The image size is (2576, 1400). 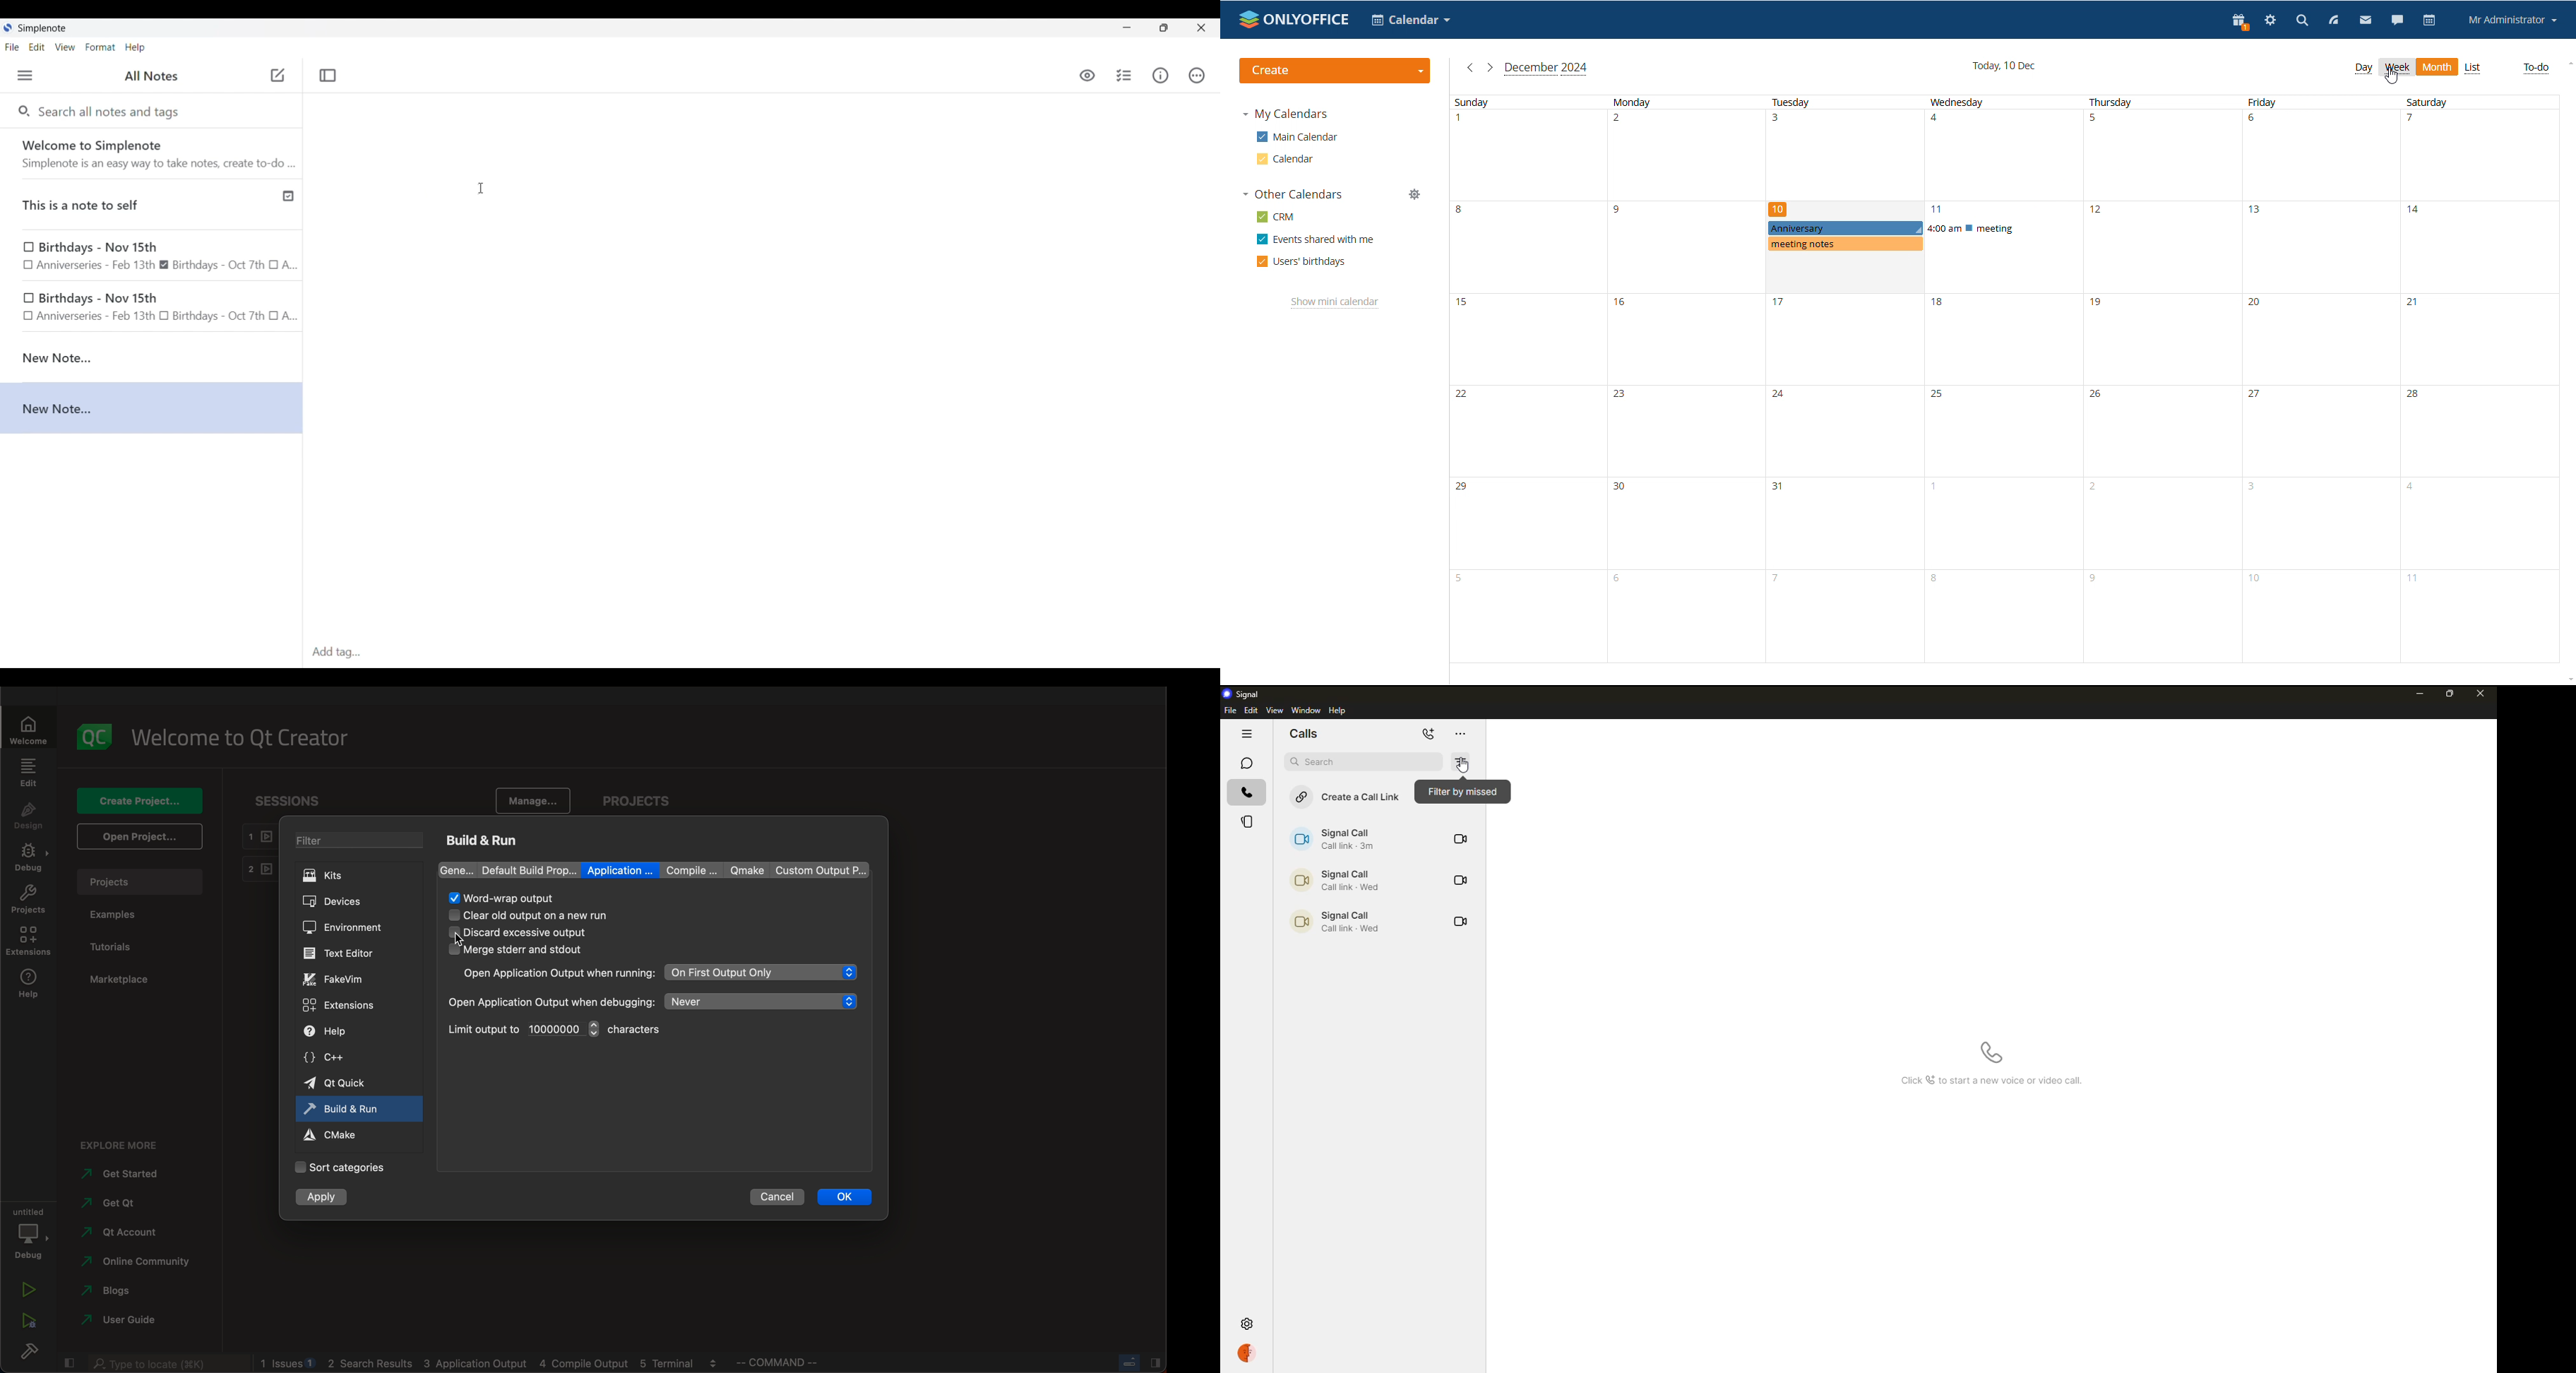 I want to click on scroll down, so click(x=2564, y=676).